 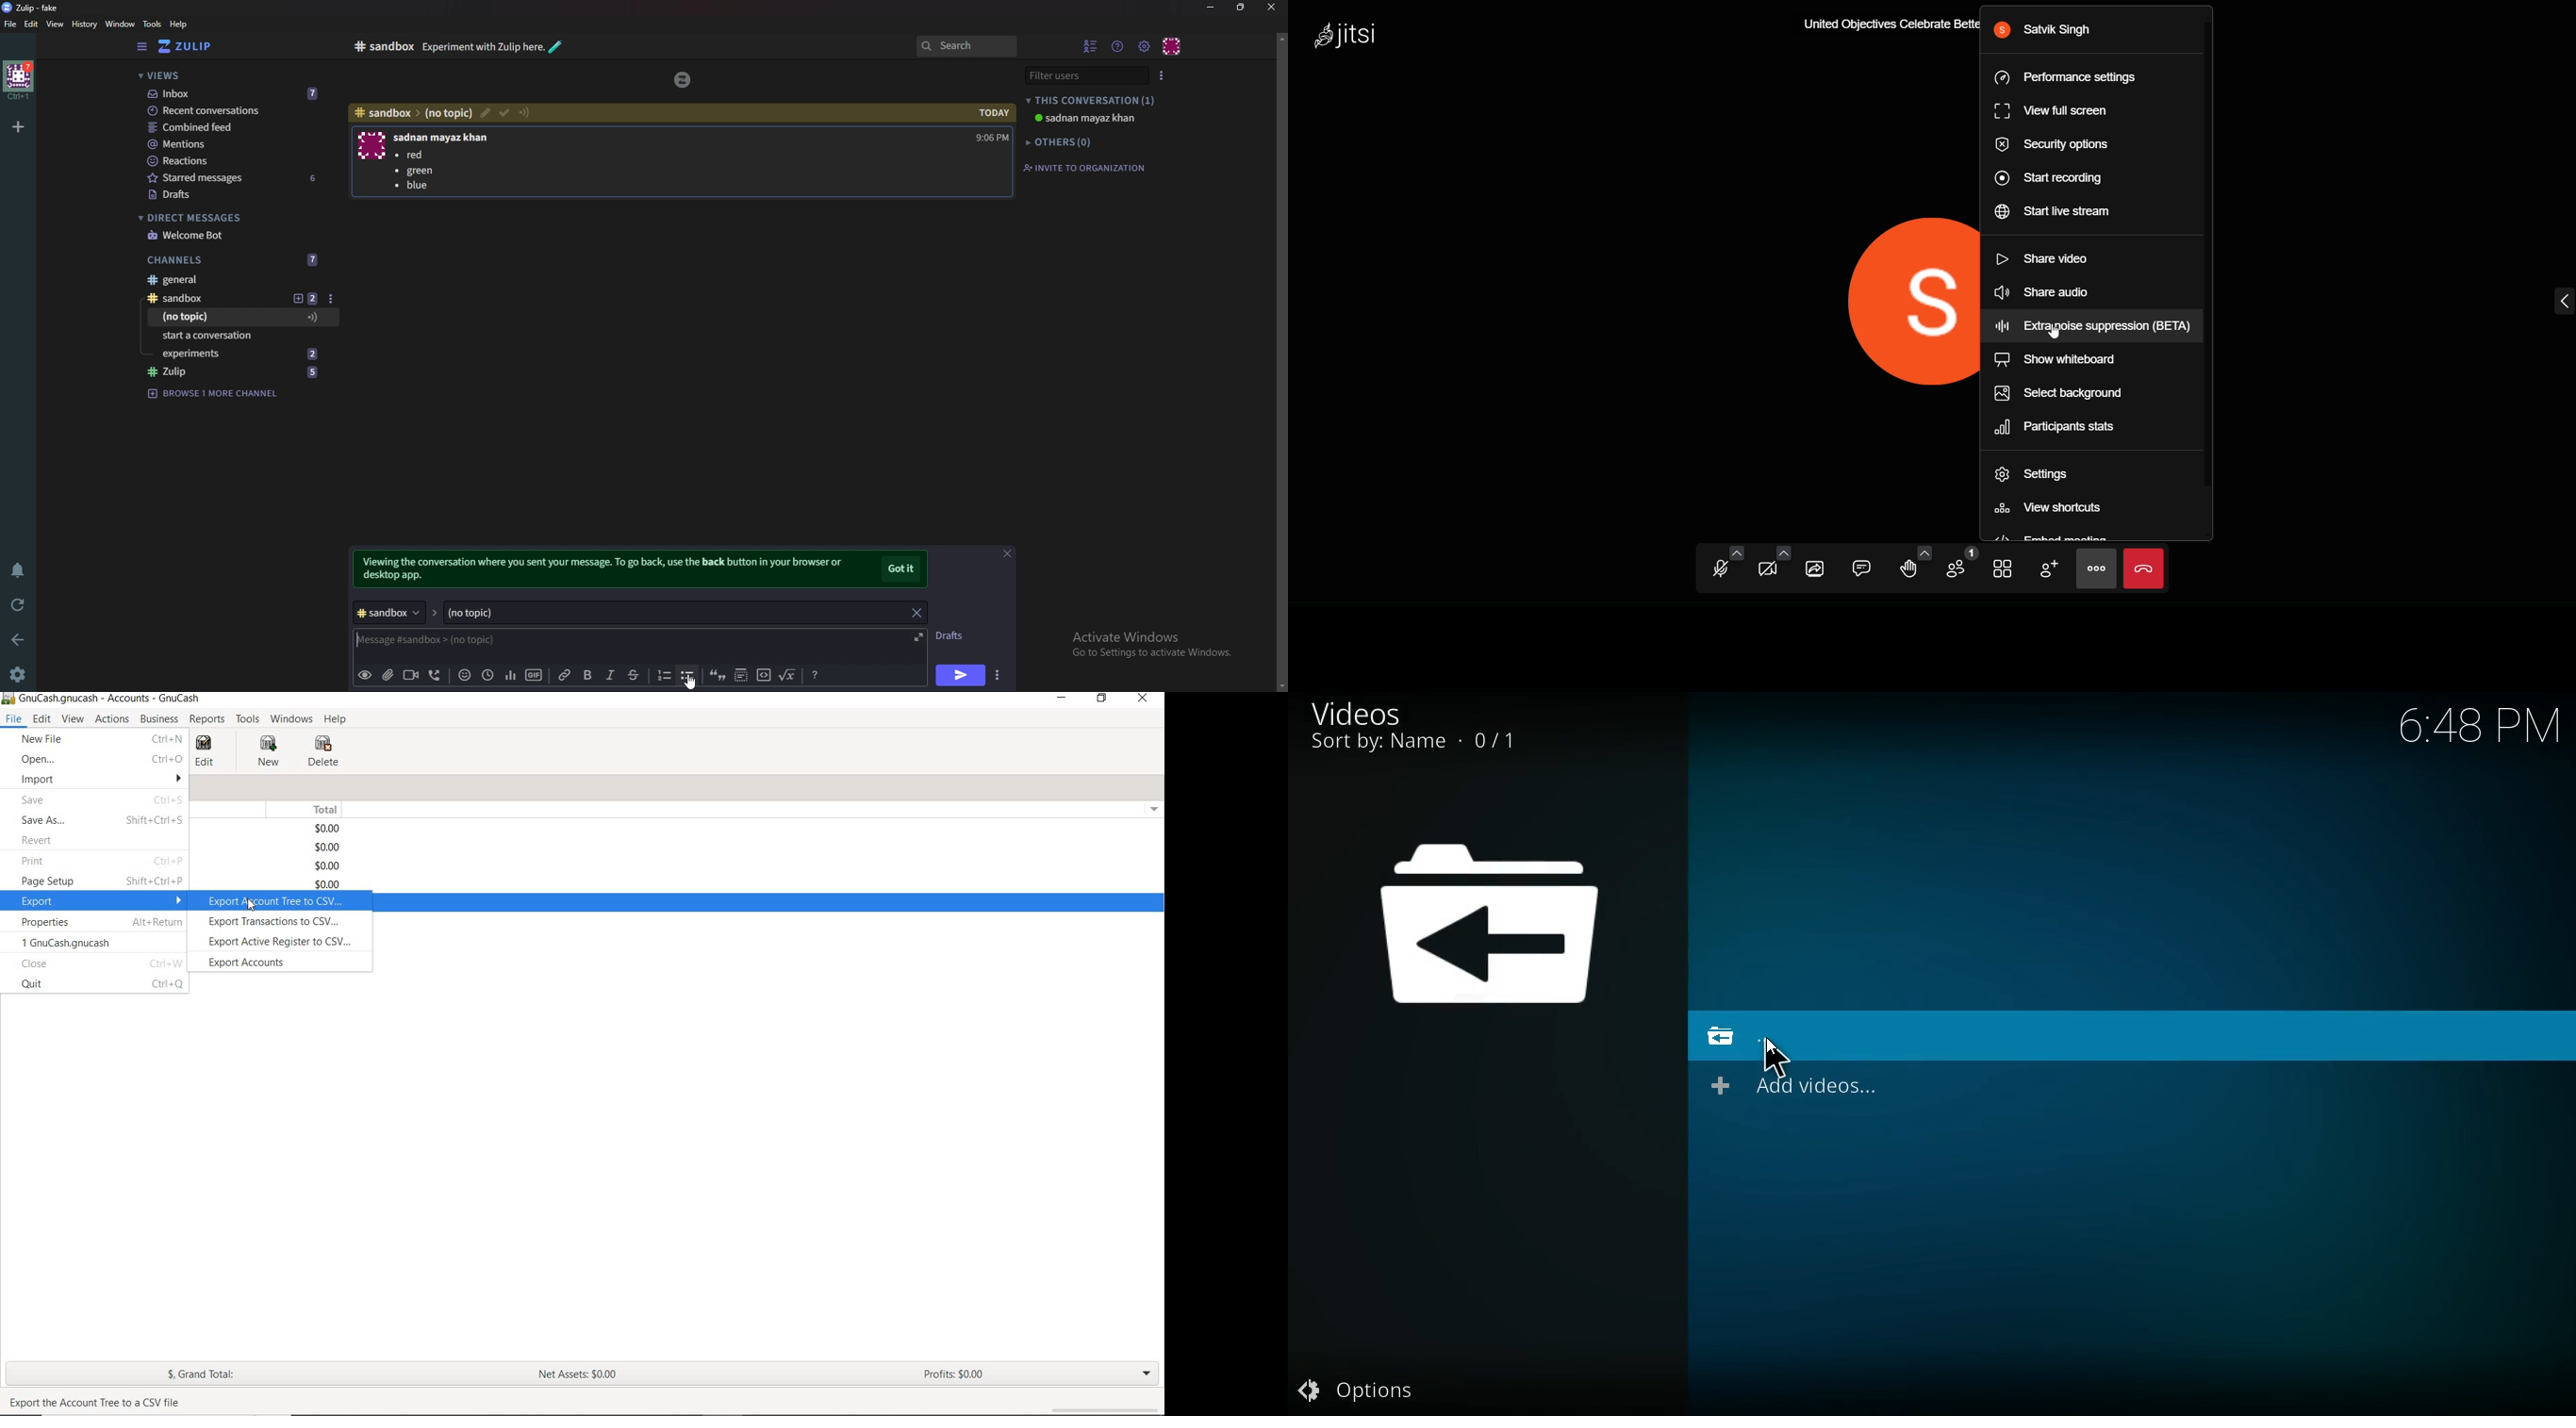 I want to click on Tools, so click(x=152, y=23).